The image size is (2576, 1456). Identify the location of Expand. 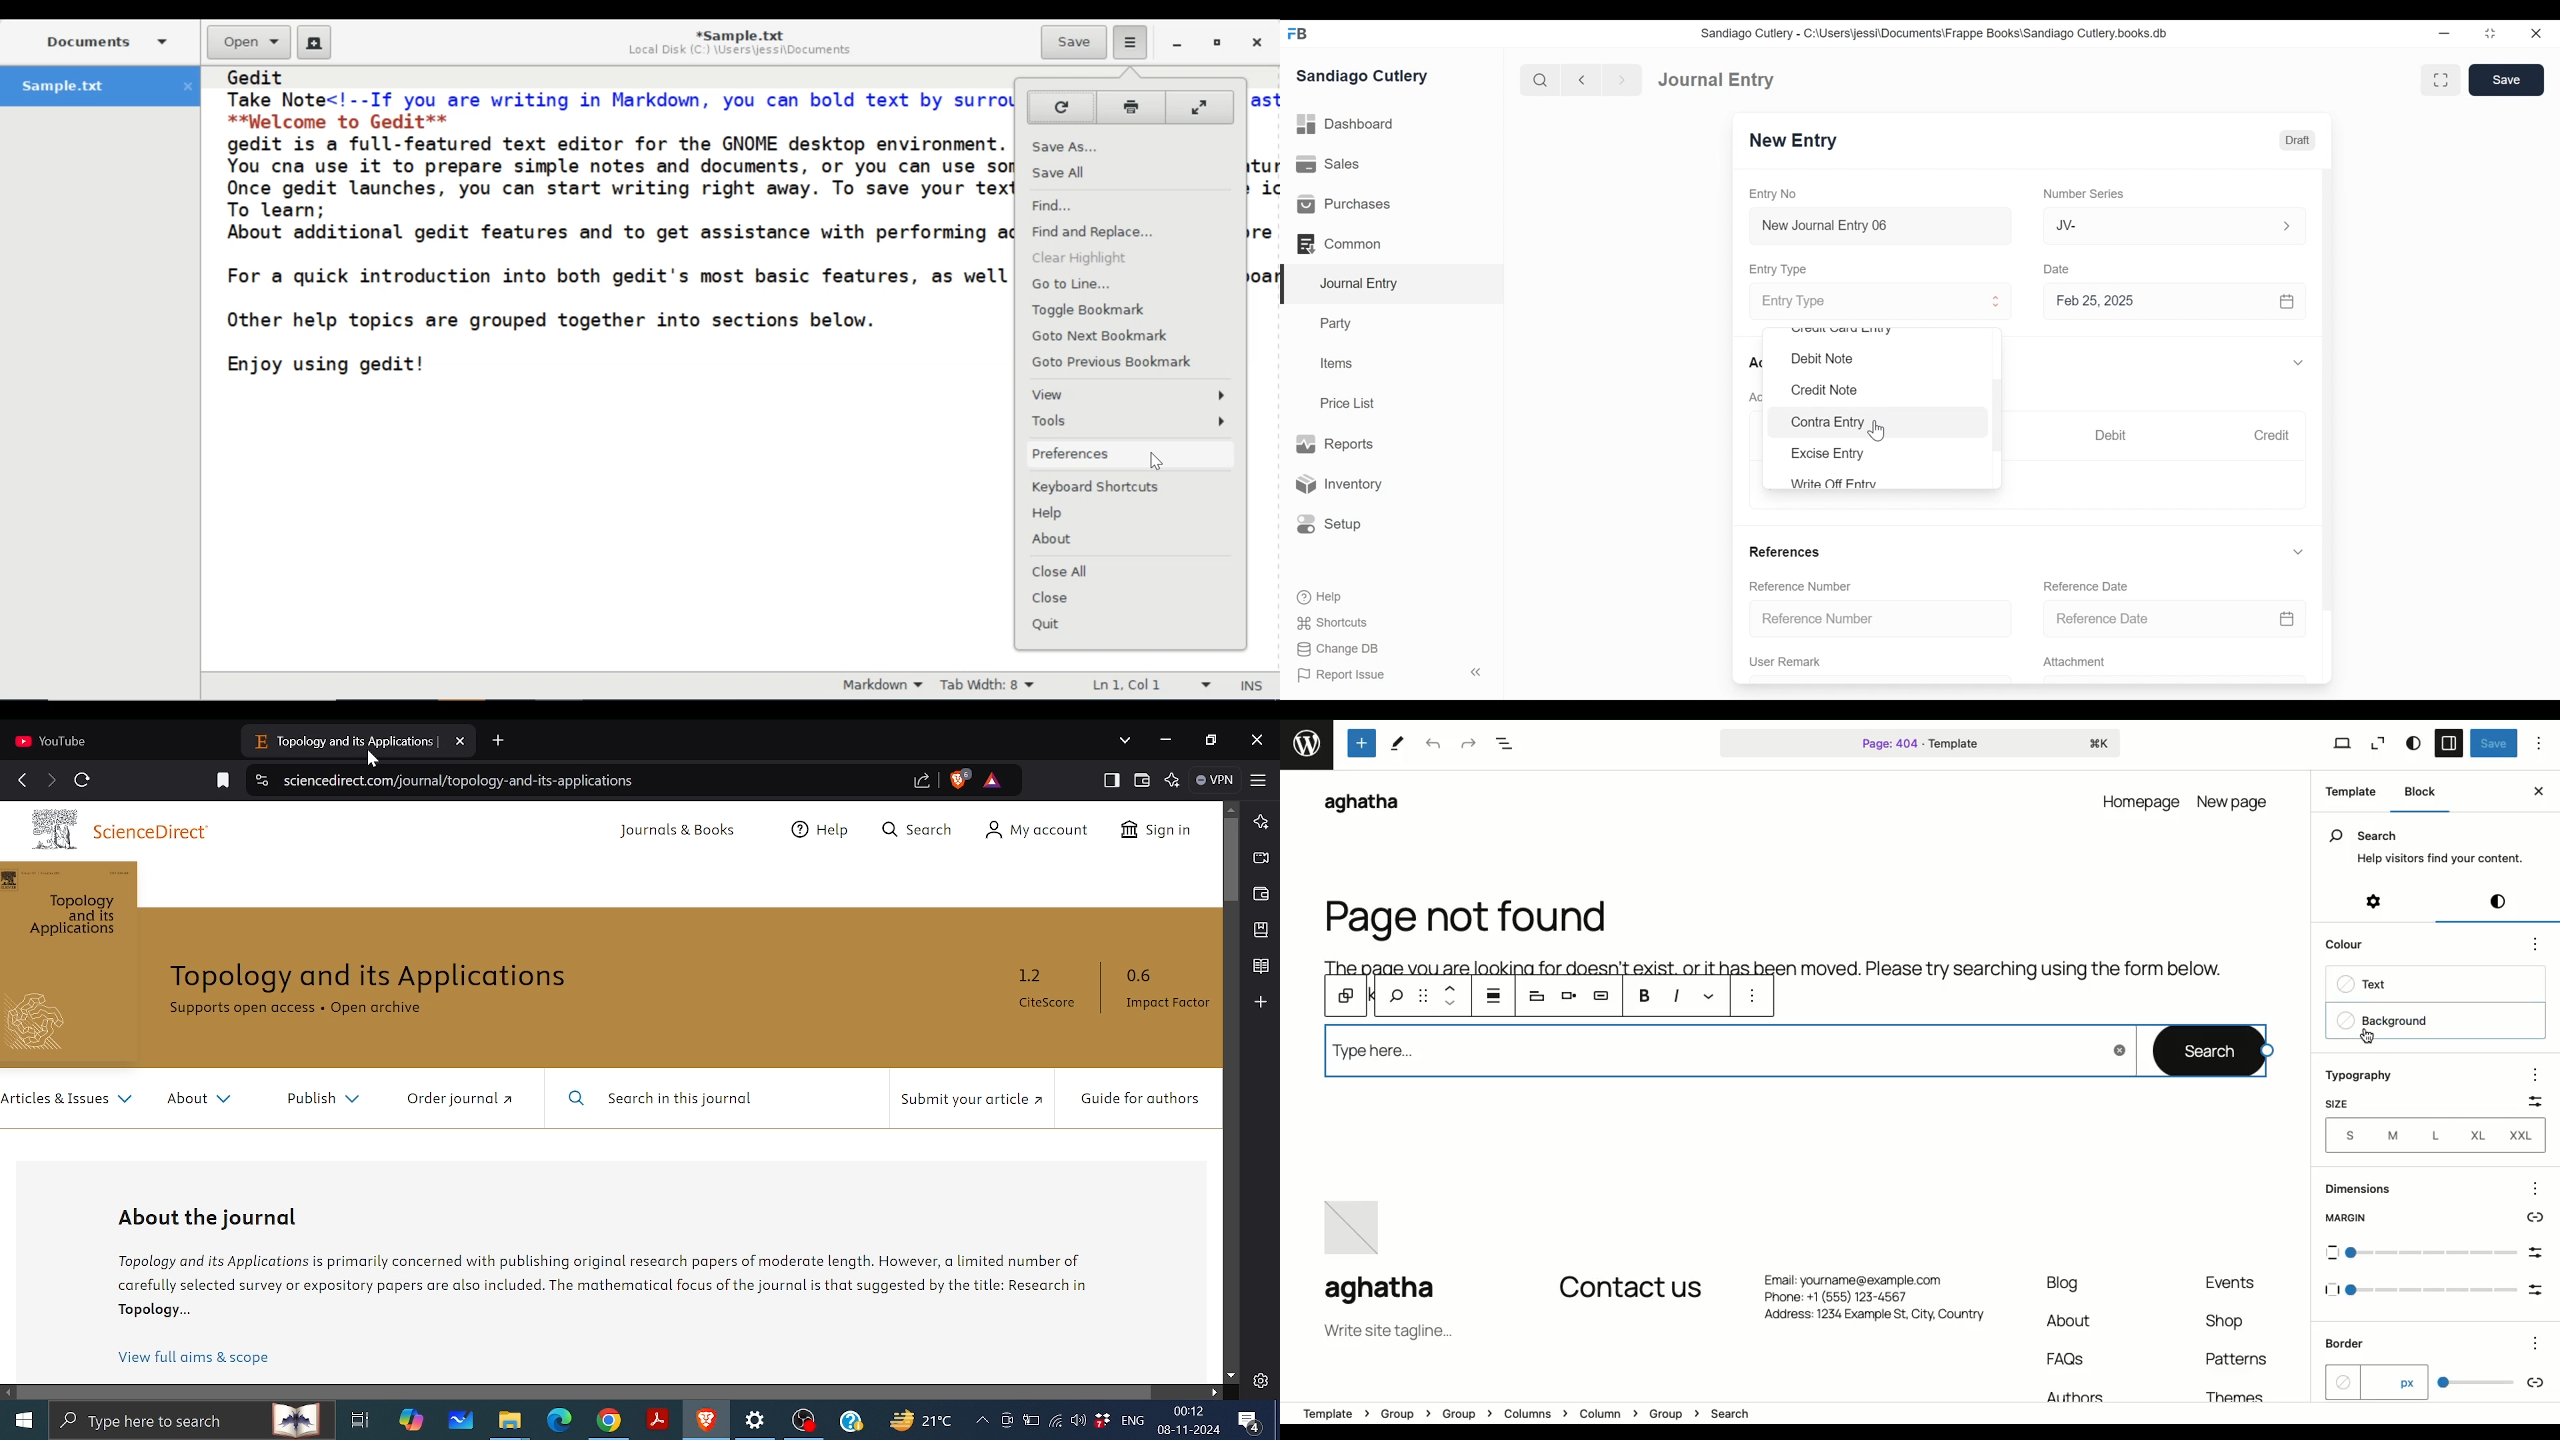
(2287, 226).